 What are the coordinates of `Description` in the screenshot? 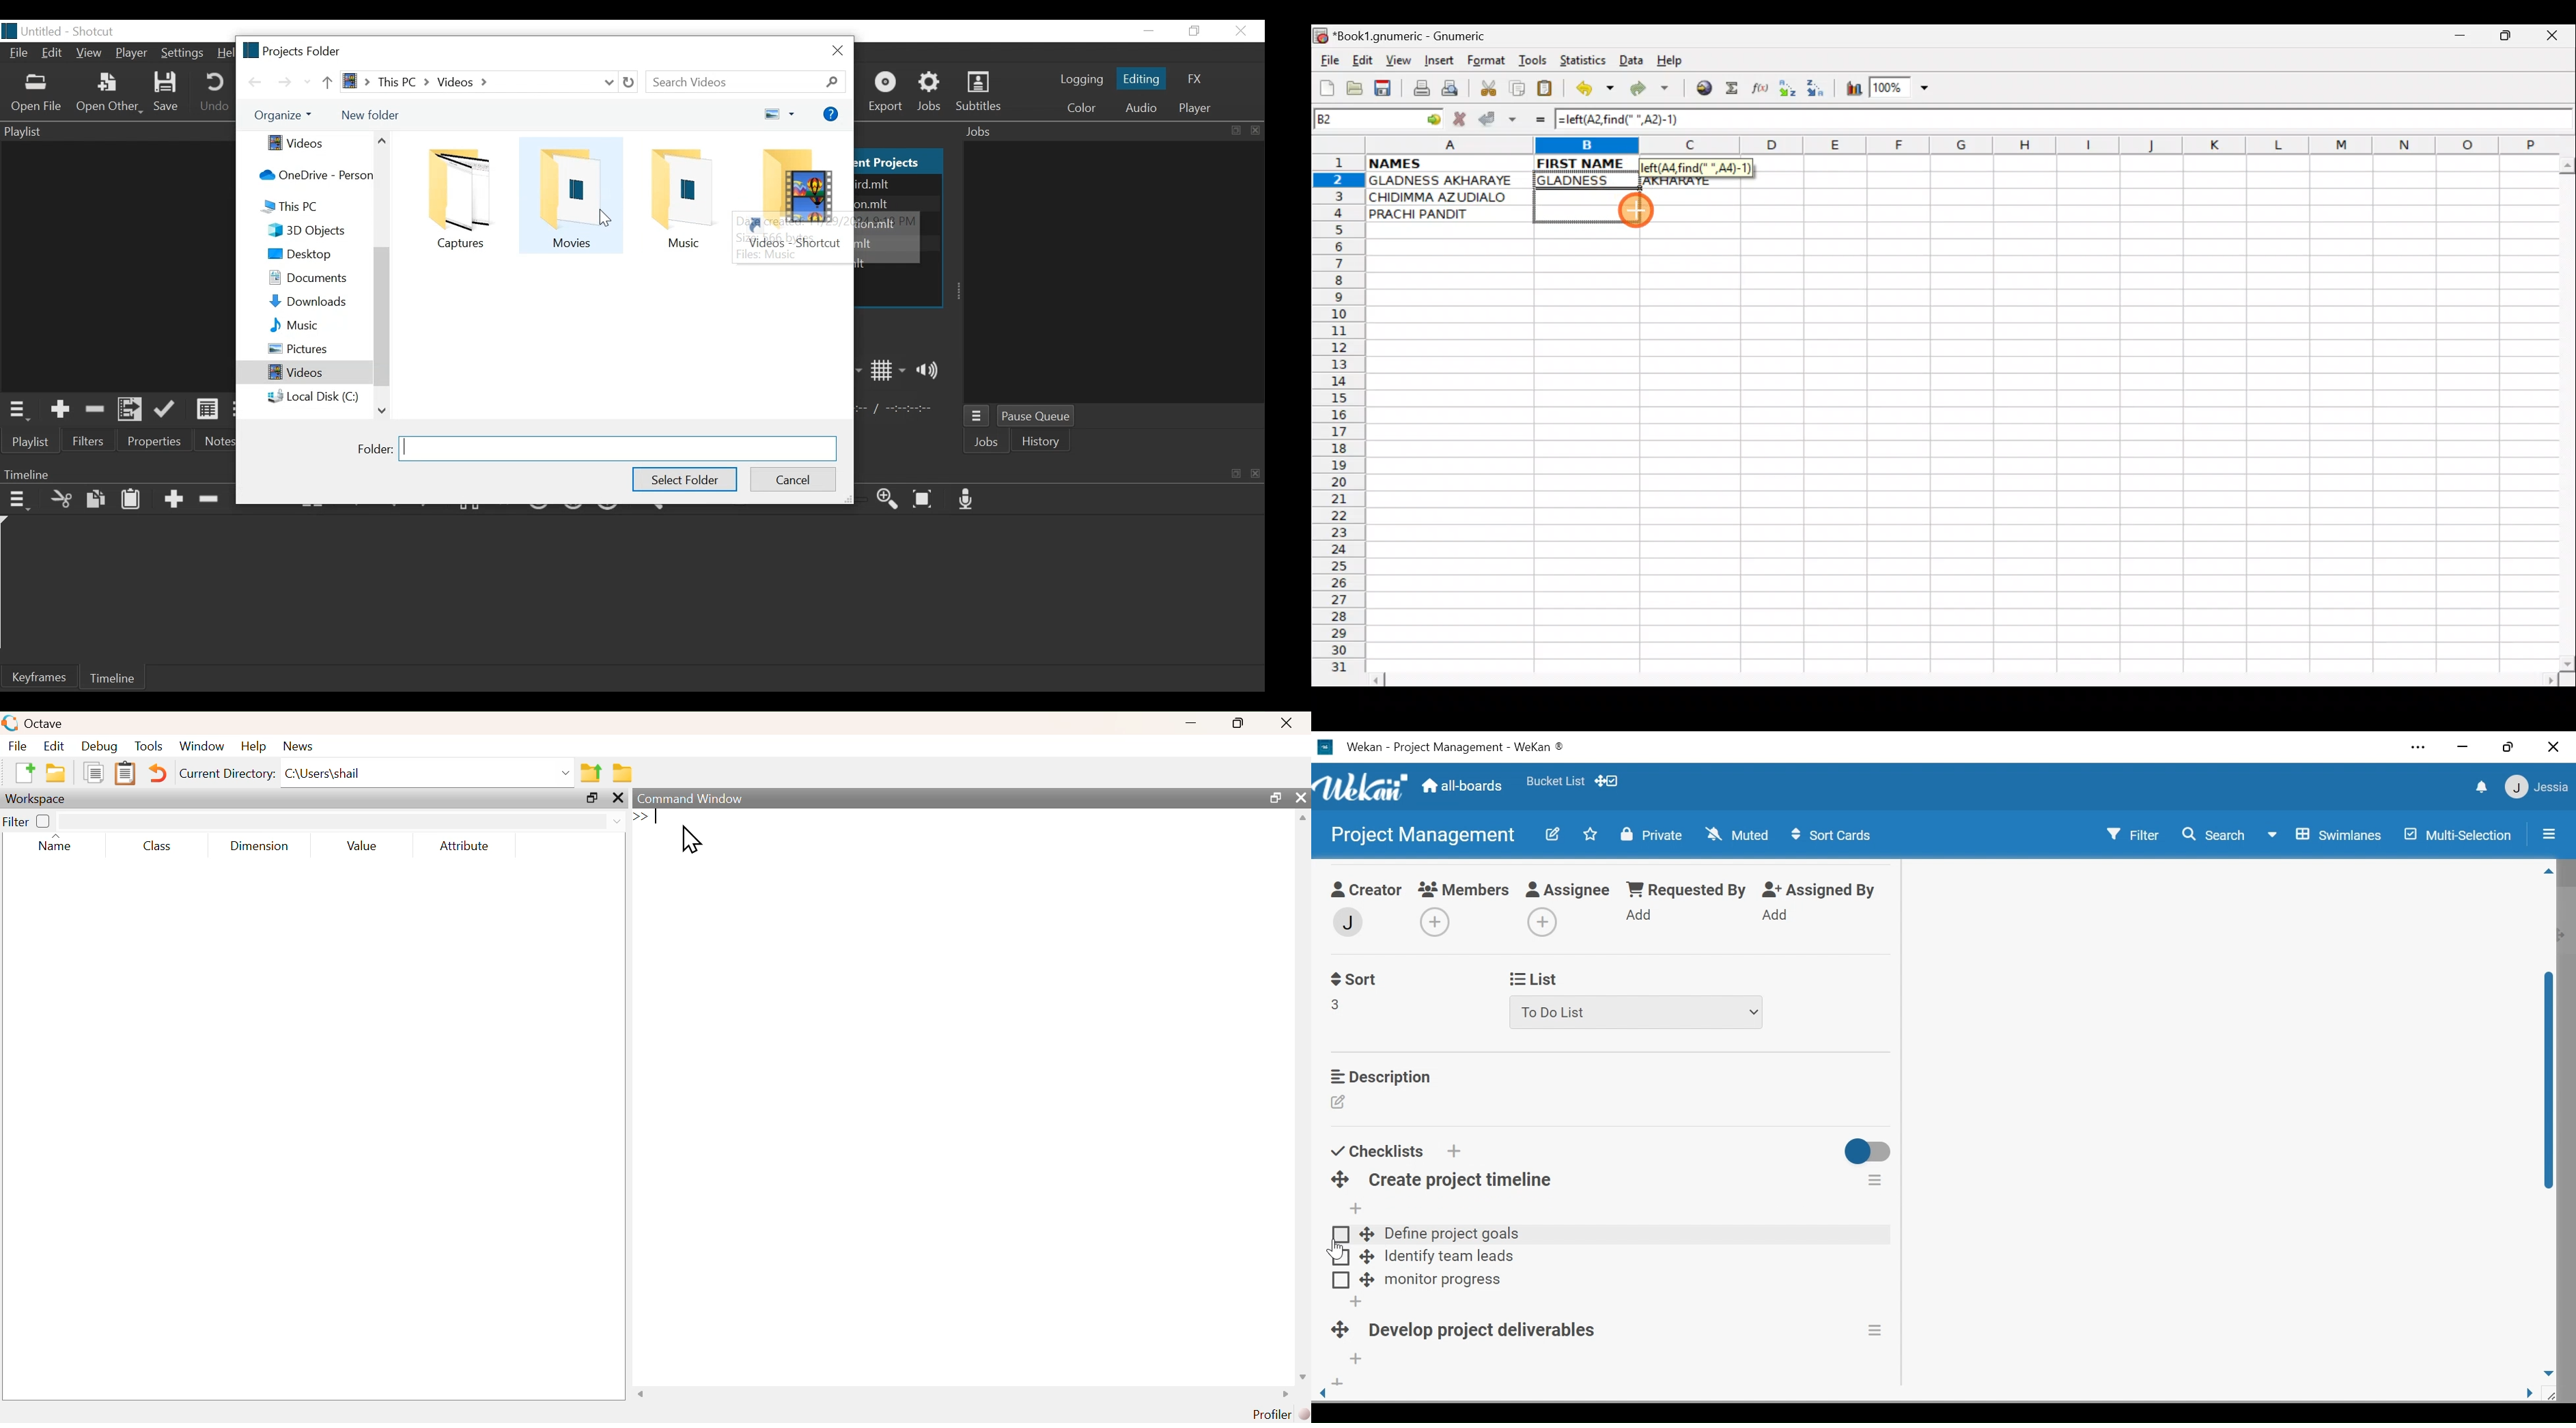 It's located at (1380, 1076).